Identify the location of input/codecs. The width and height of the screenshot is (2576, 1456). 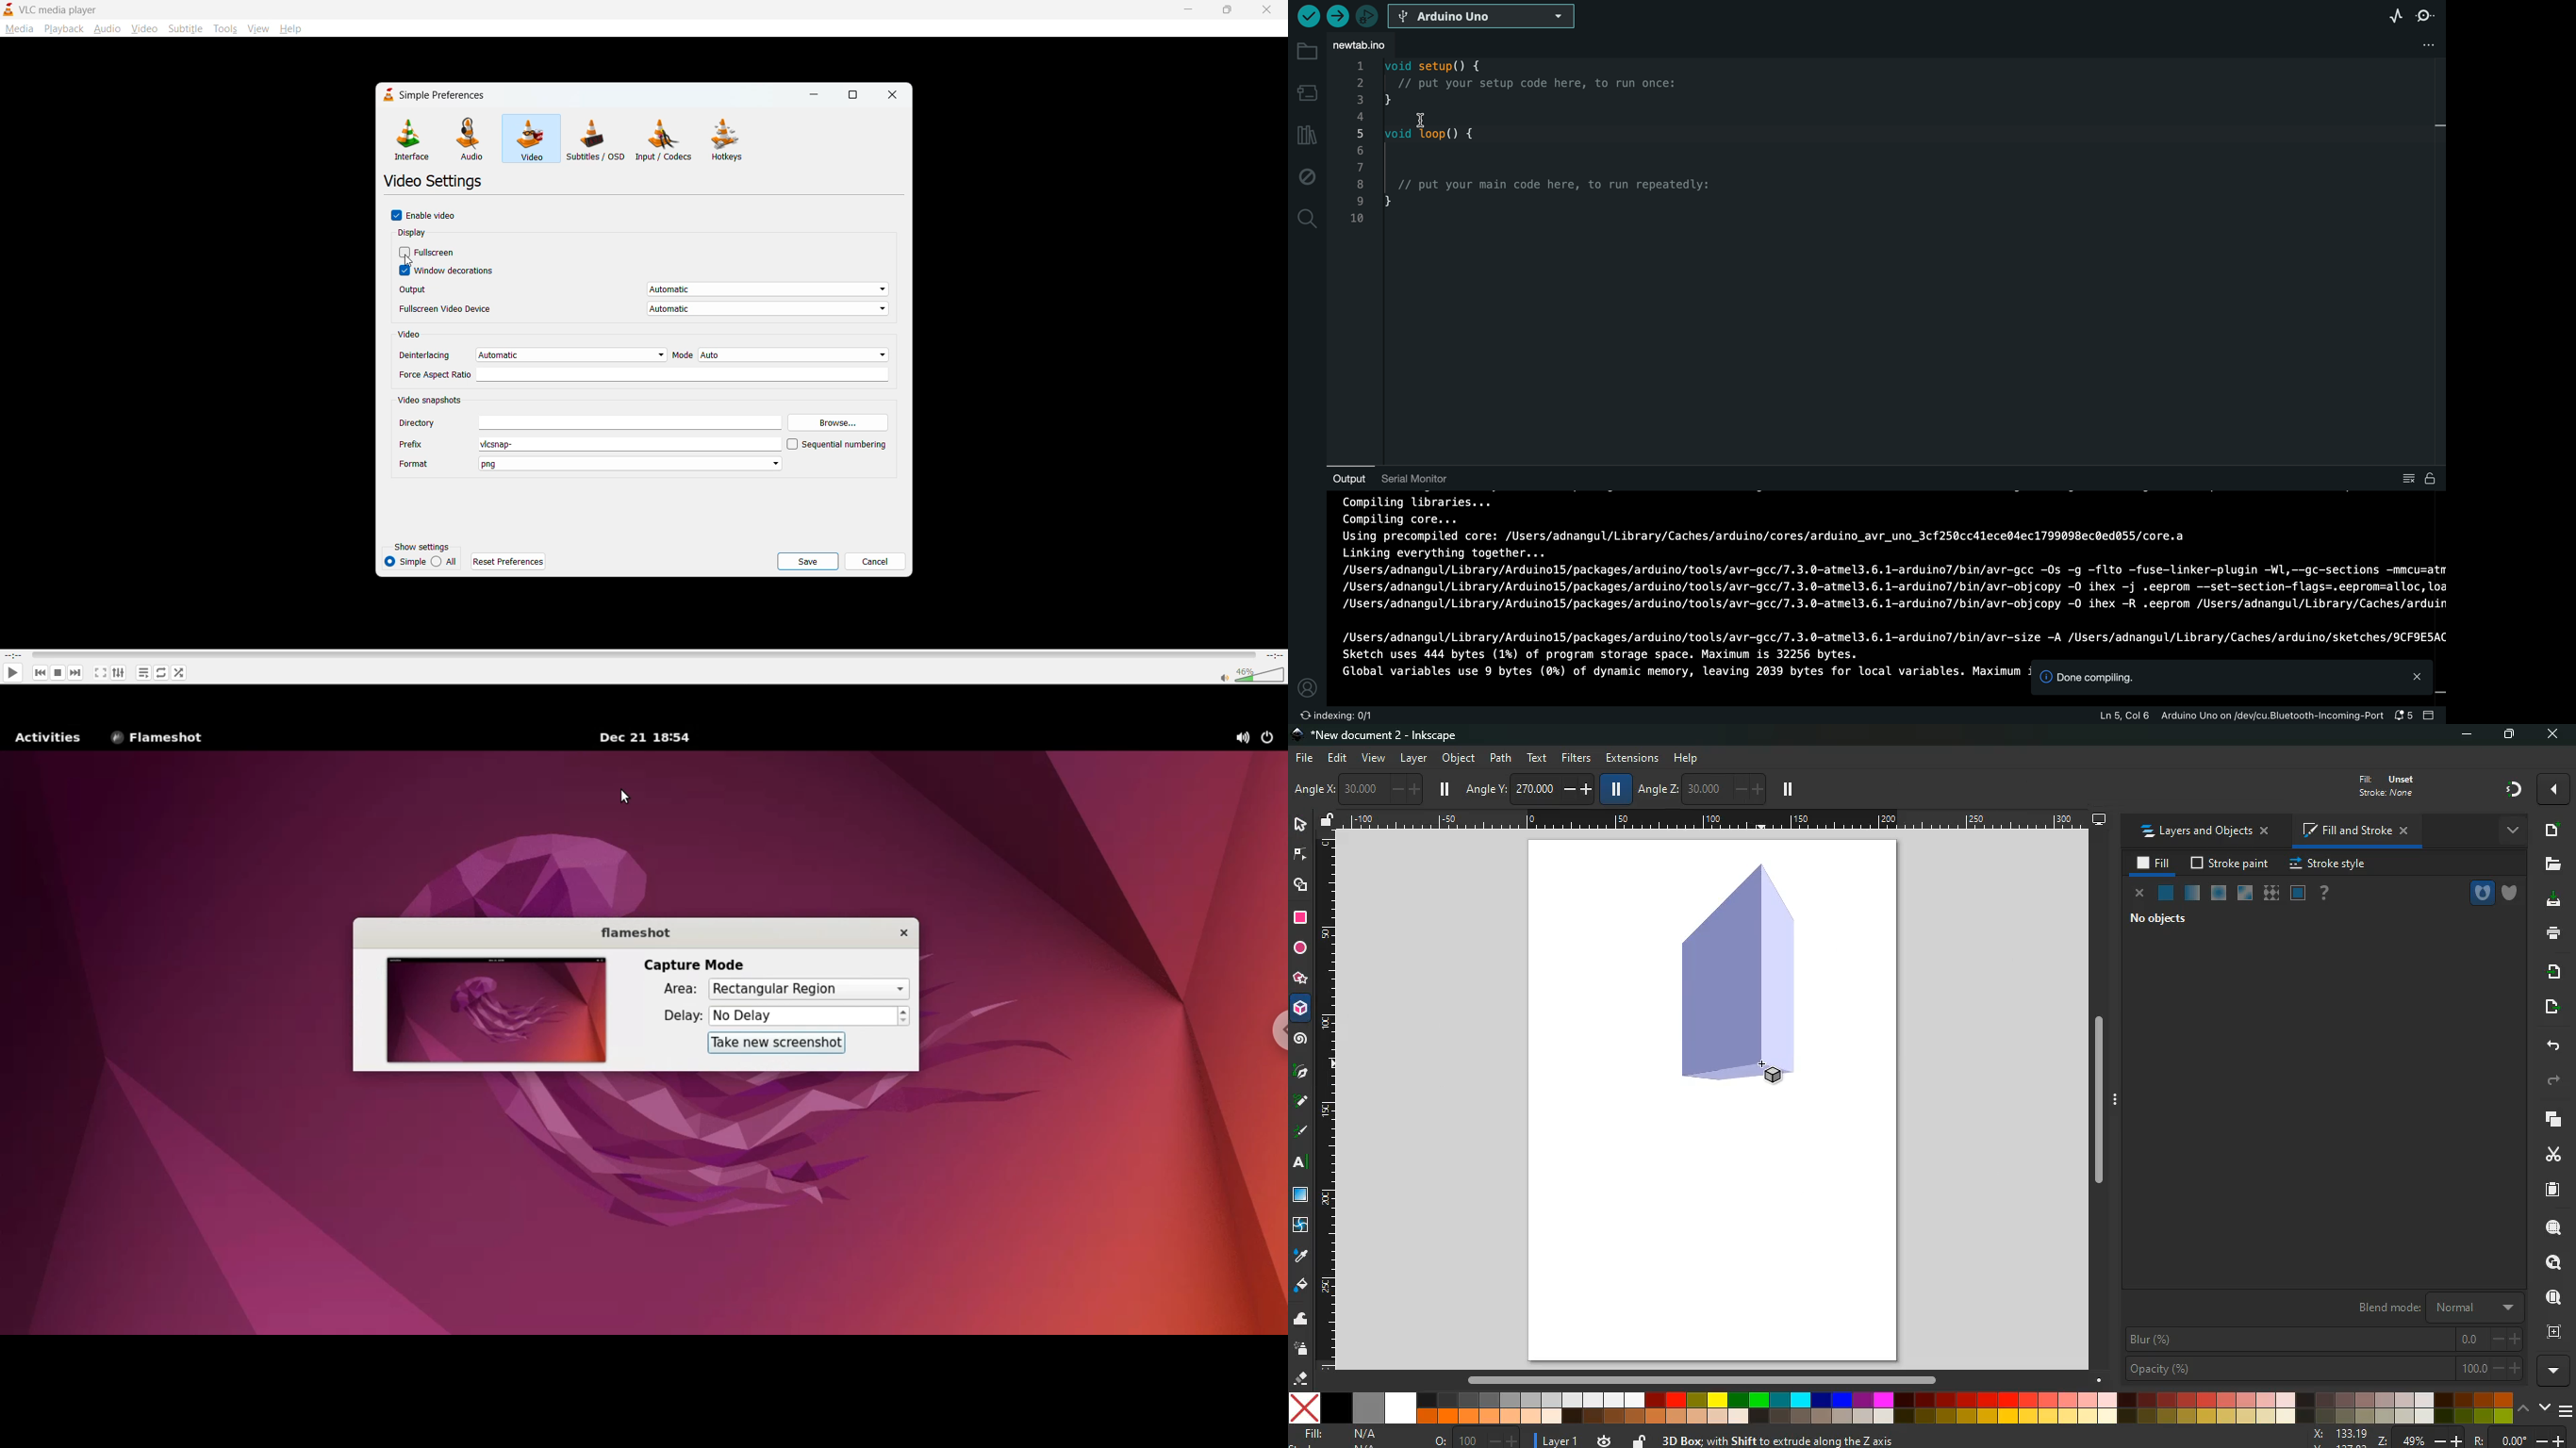
(665, 140).